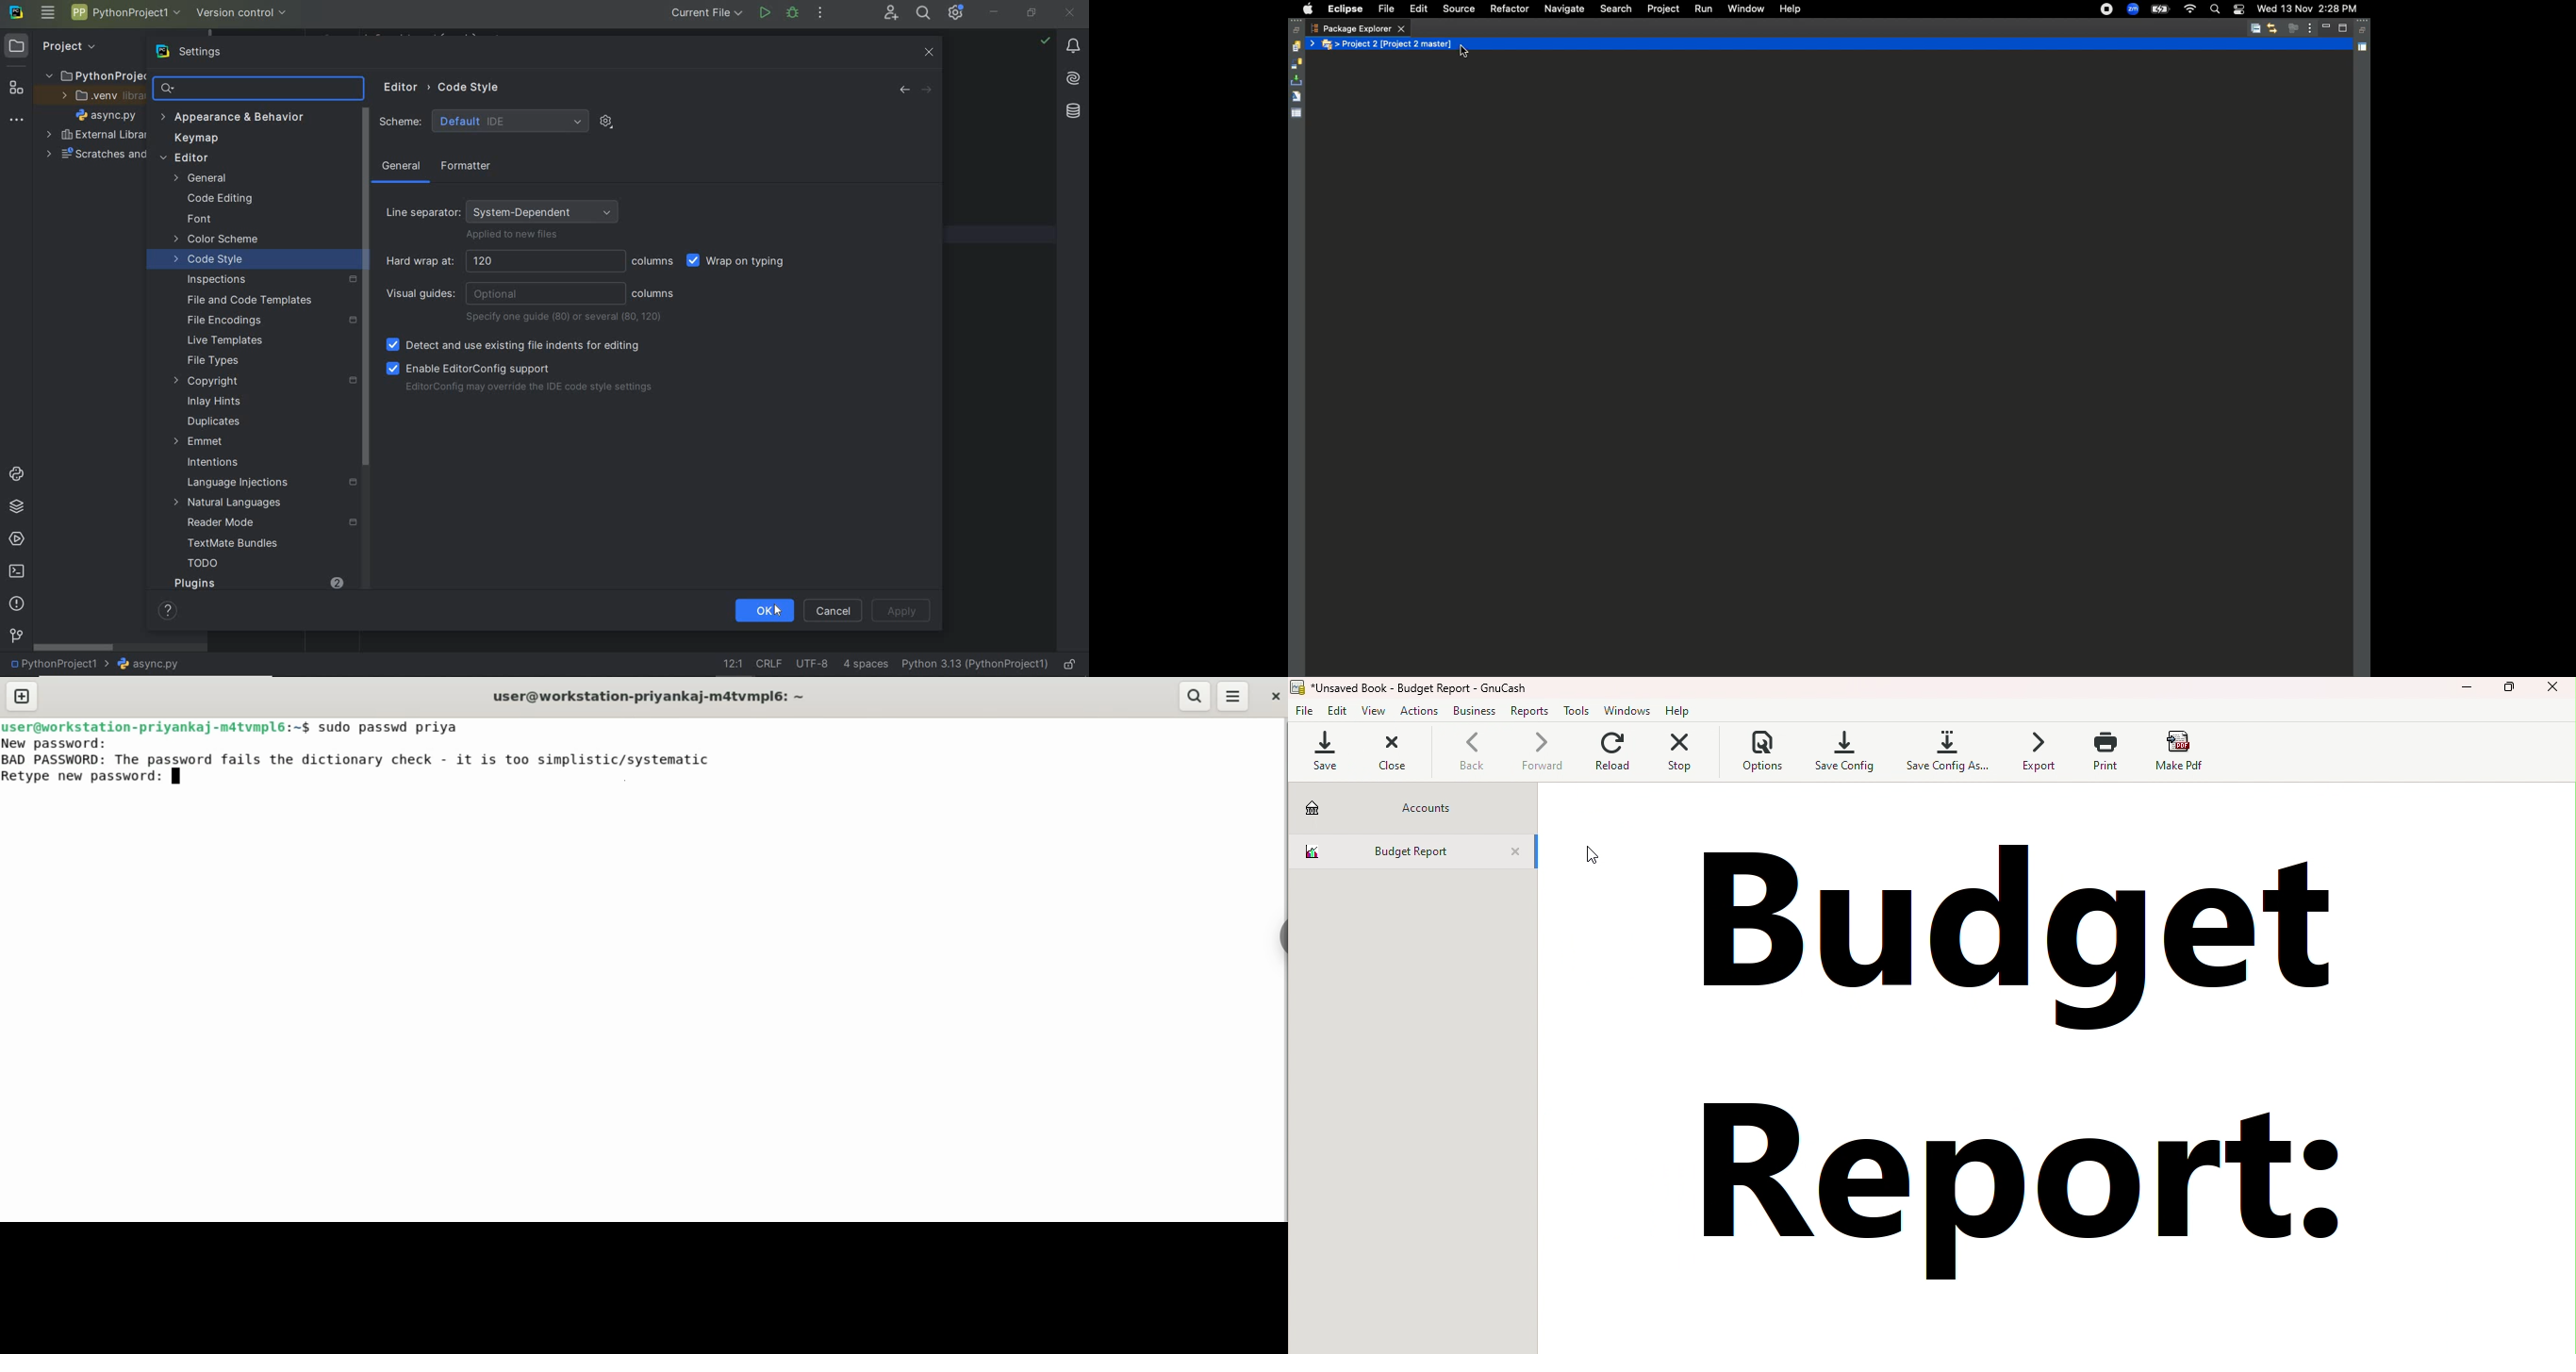  Describe the element at coordinates (2181, 751) in the screenshot. I see `Make pdf` at that location.